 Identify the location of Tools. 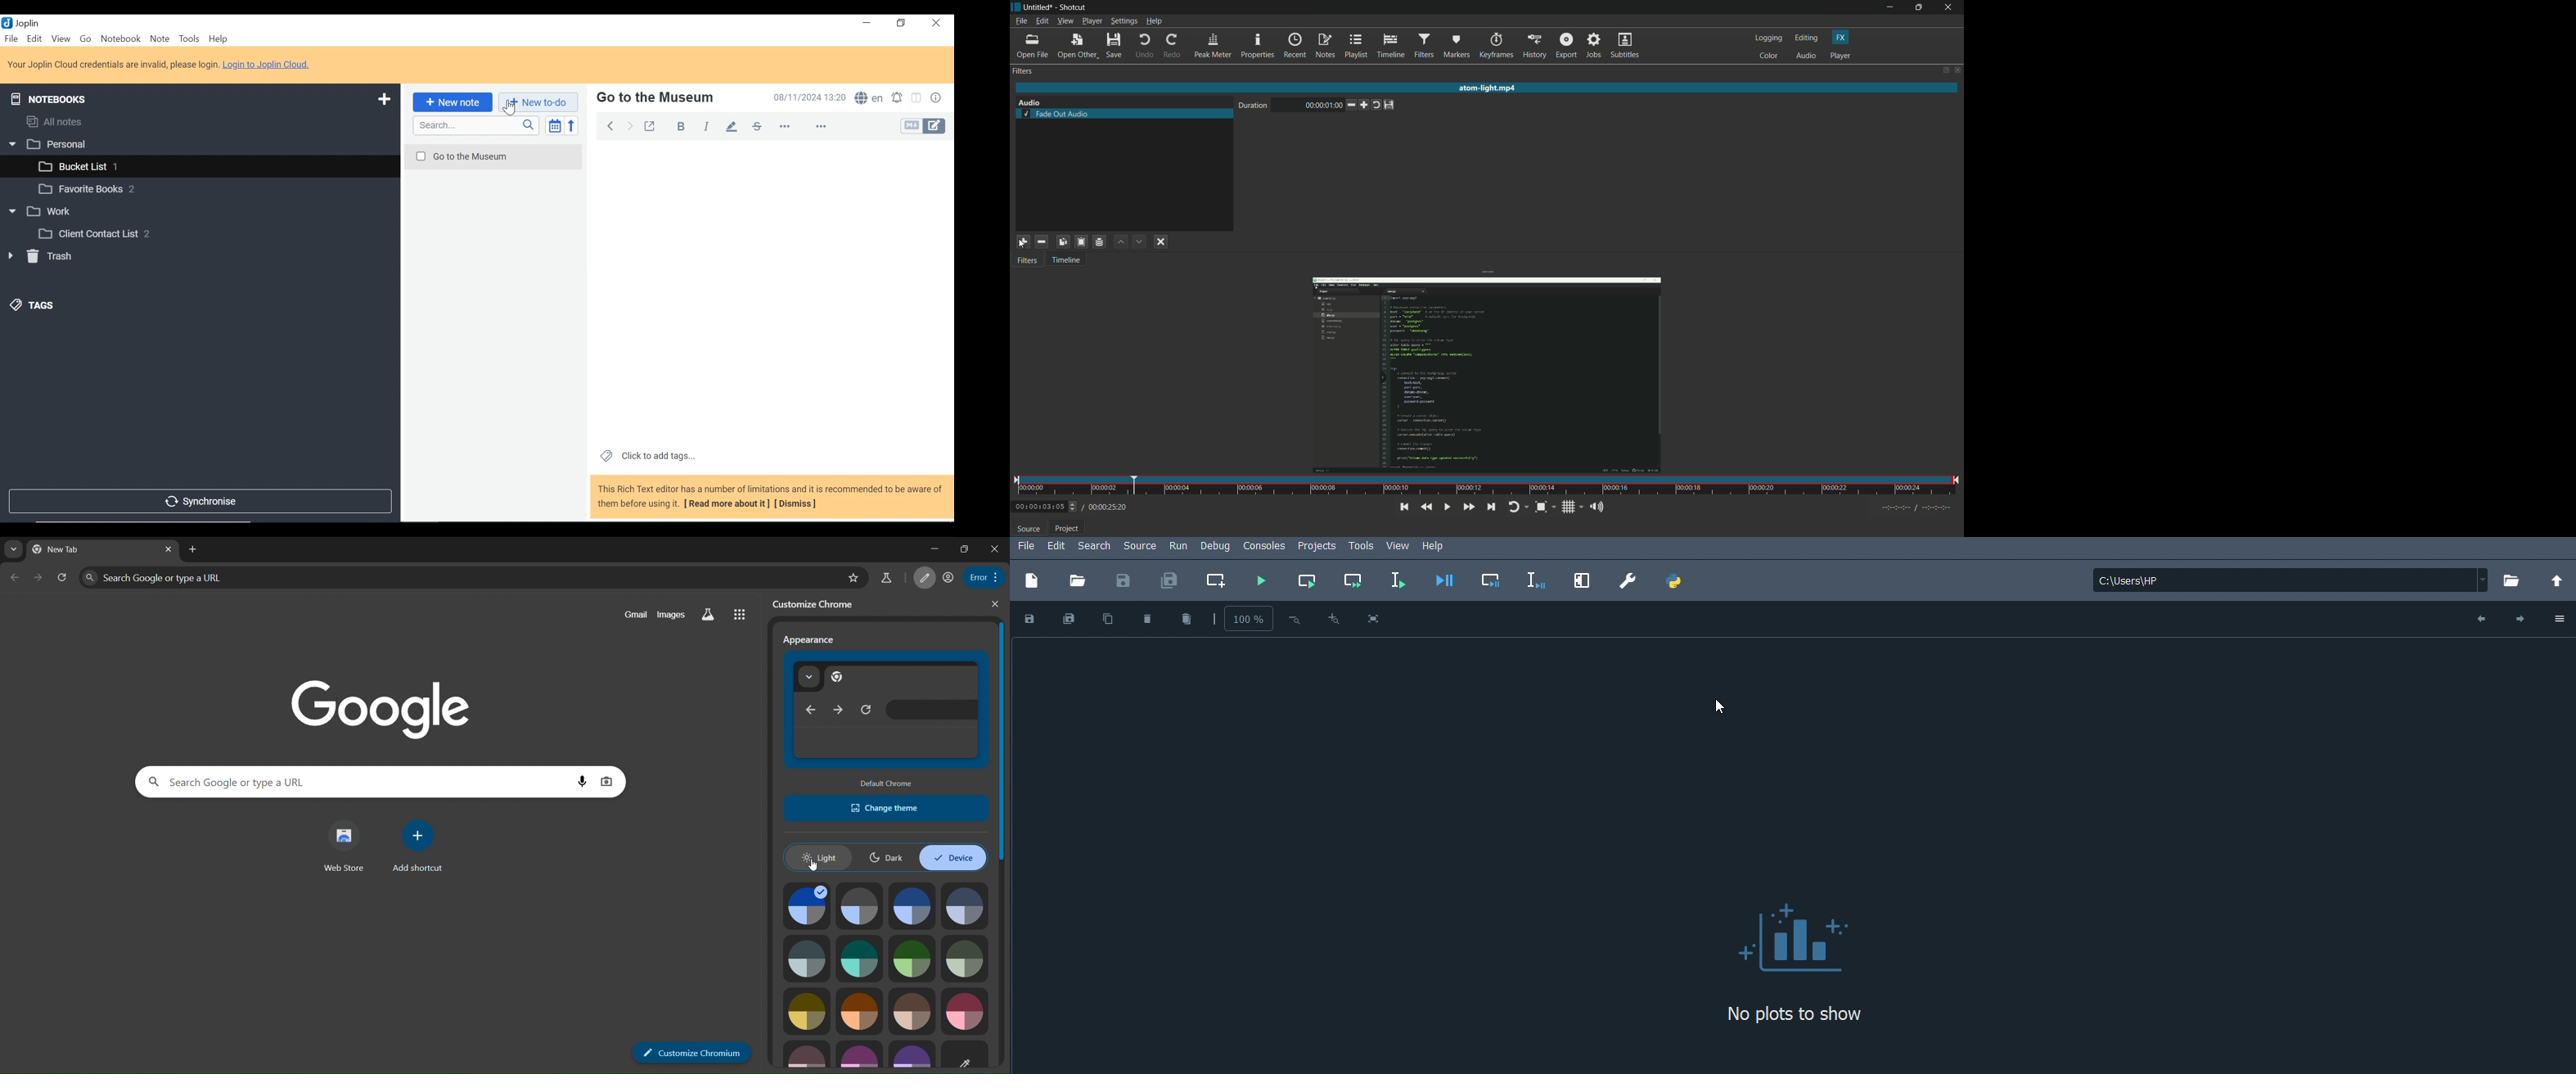
(1361, 547).